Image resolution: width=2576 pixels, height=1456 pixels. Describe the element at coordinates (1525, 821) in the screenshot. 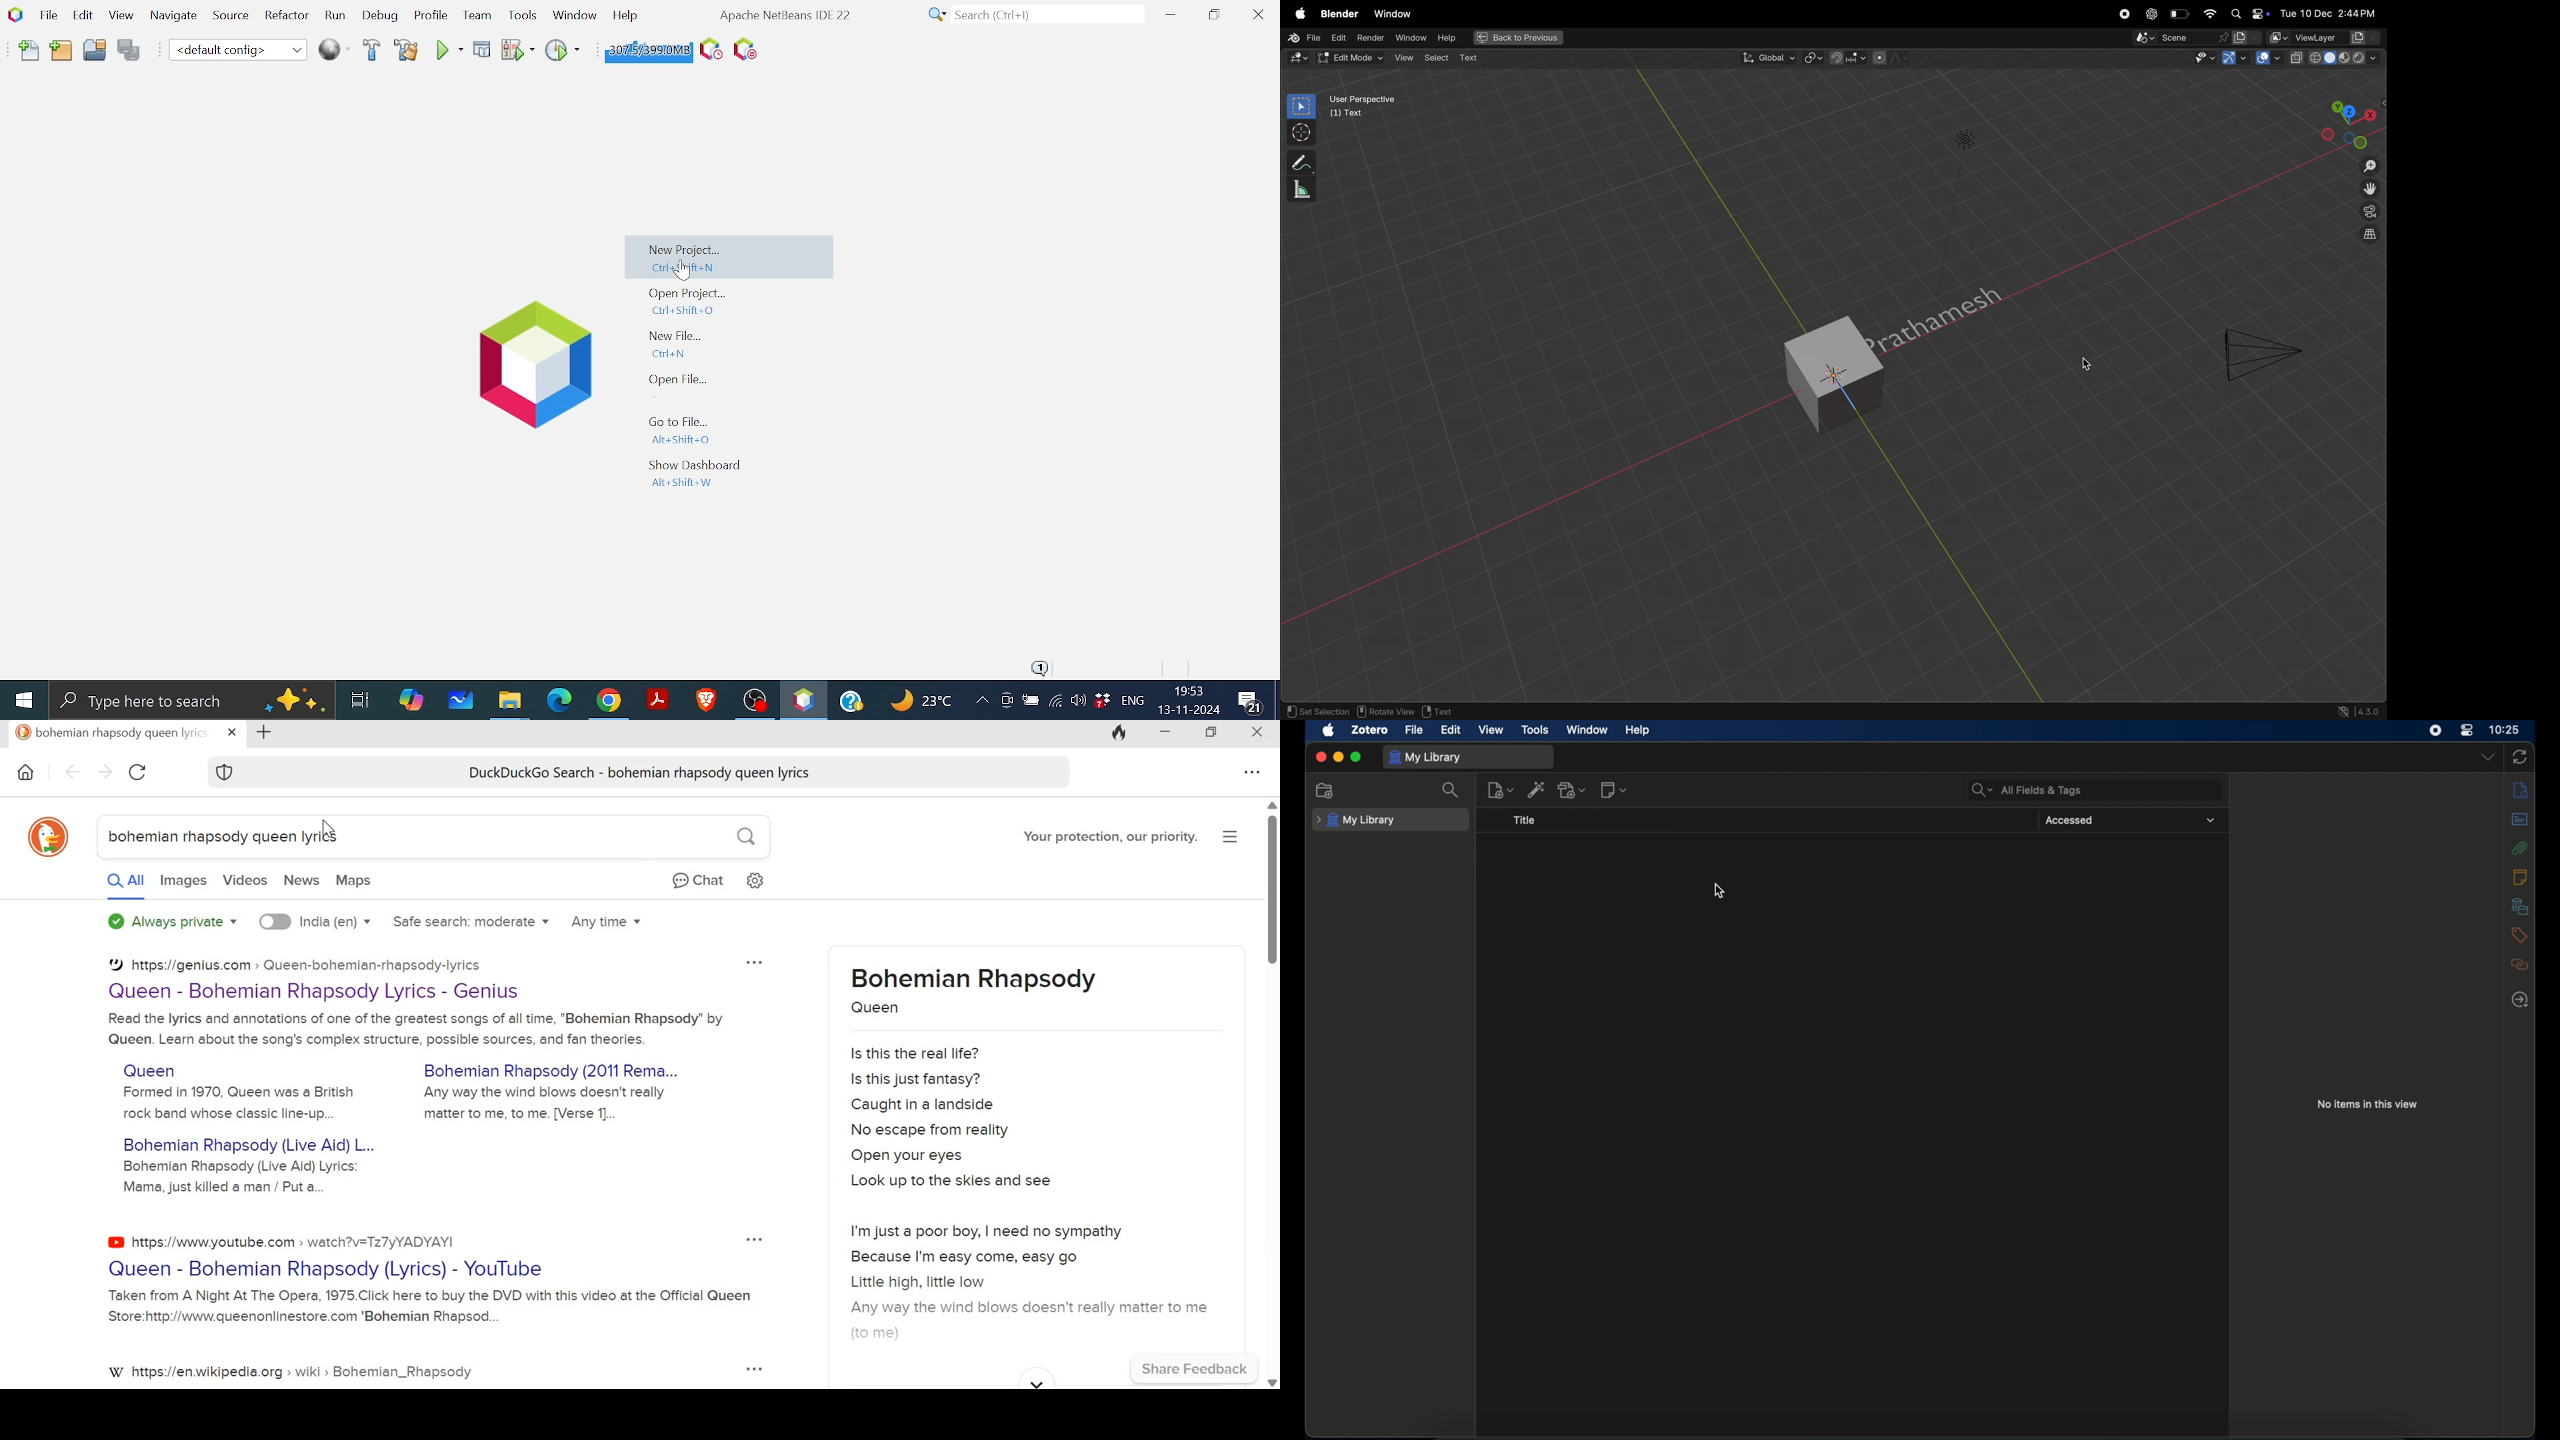

I see `title` at that location.